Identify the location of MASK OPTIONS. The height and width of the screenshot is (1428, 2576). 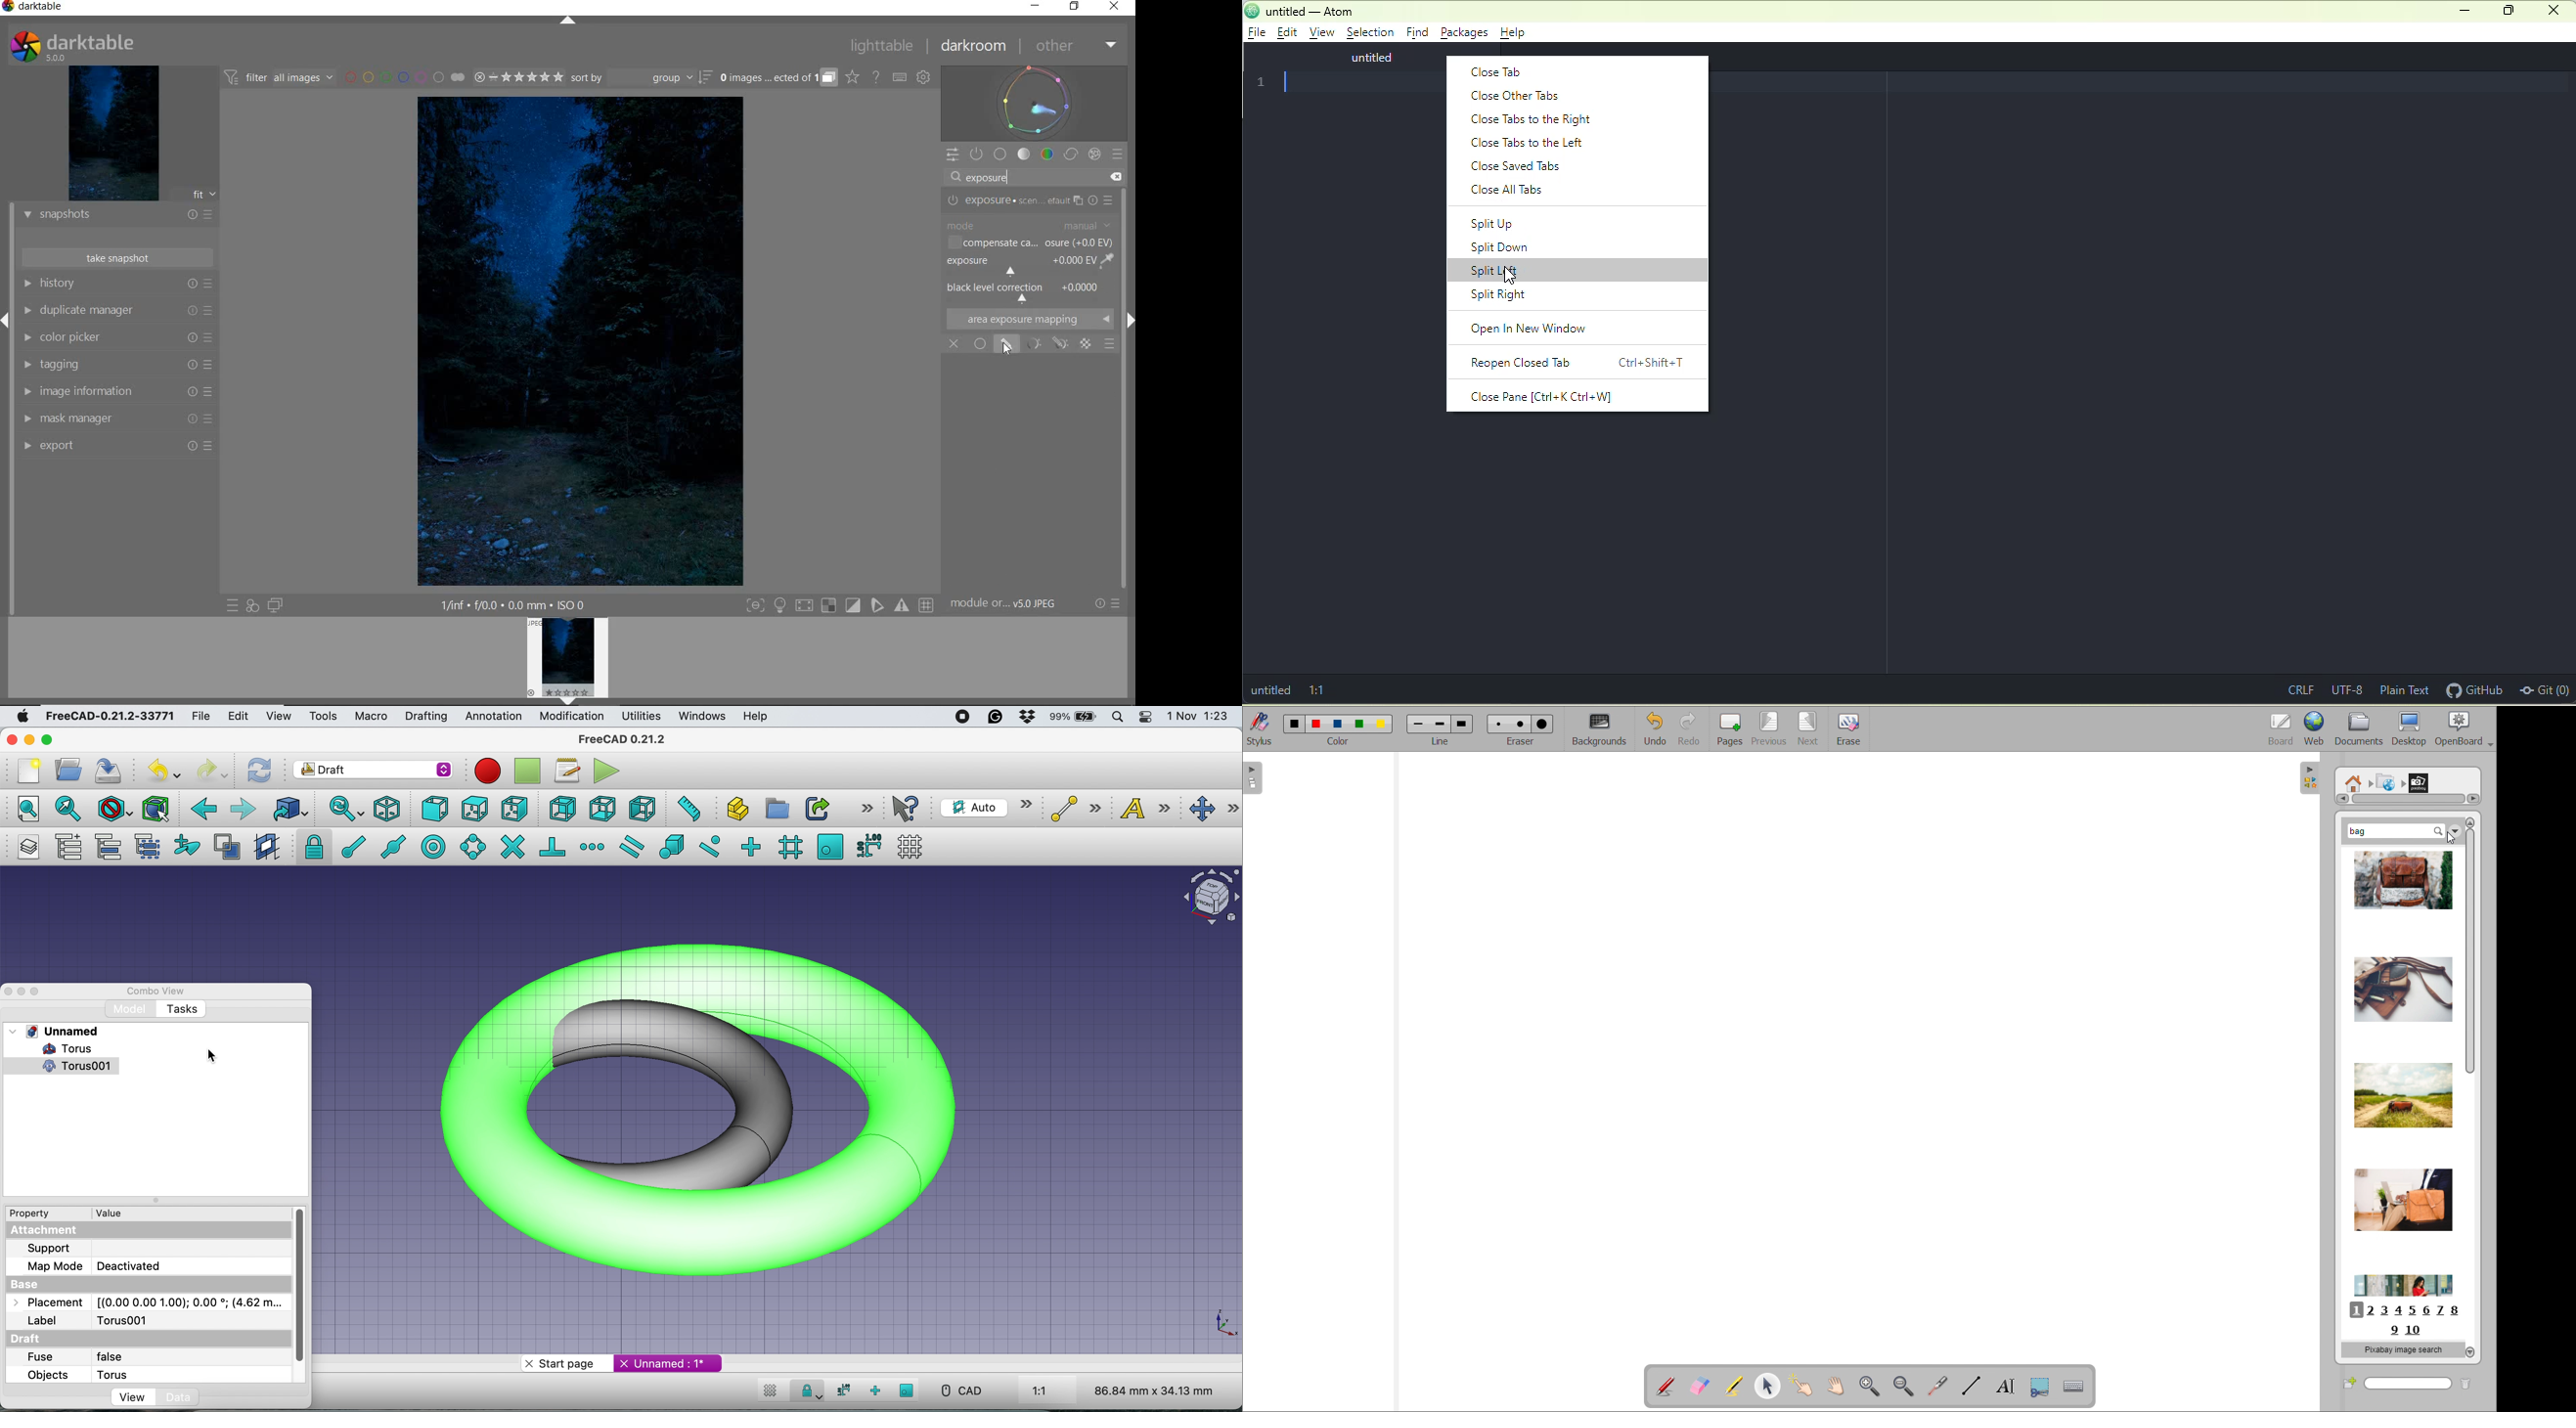
(1046, 344).